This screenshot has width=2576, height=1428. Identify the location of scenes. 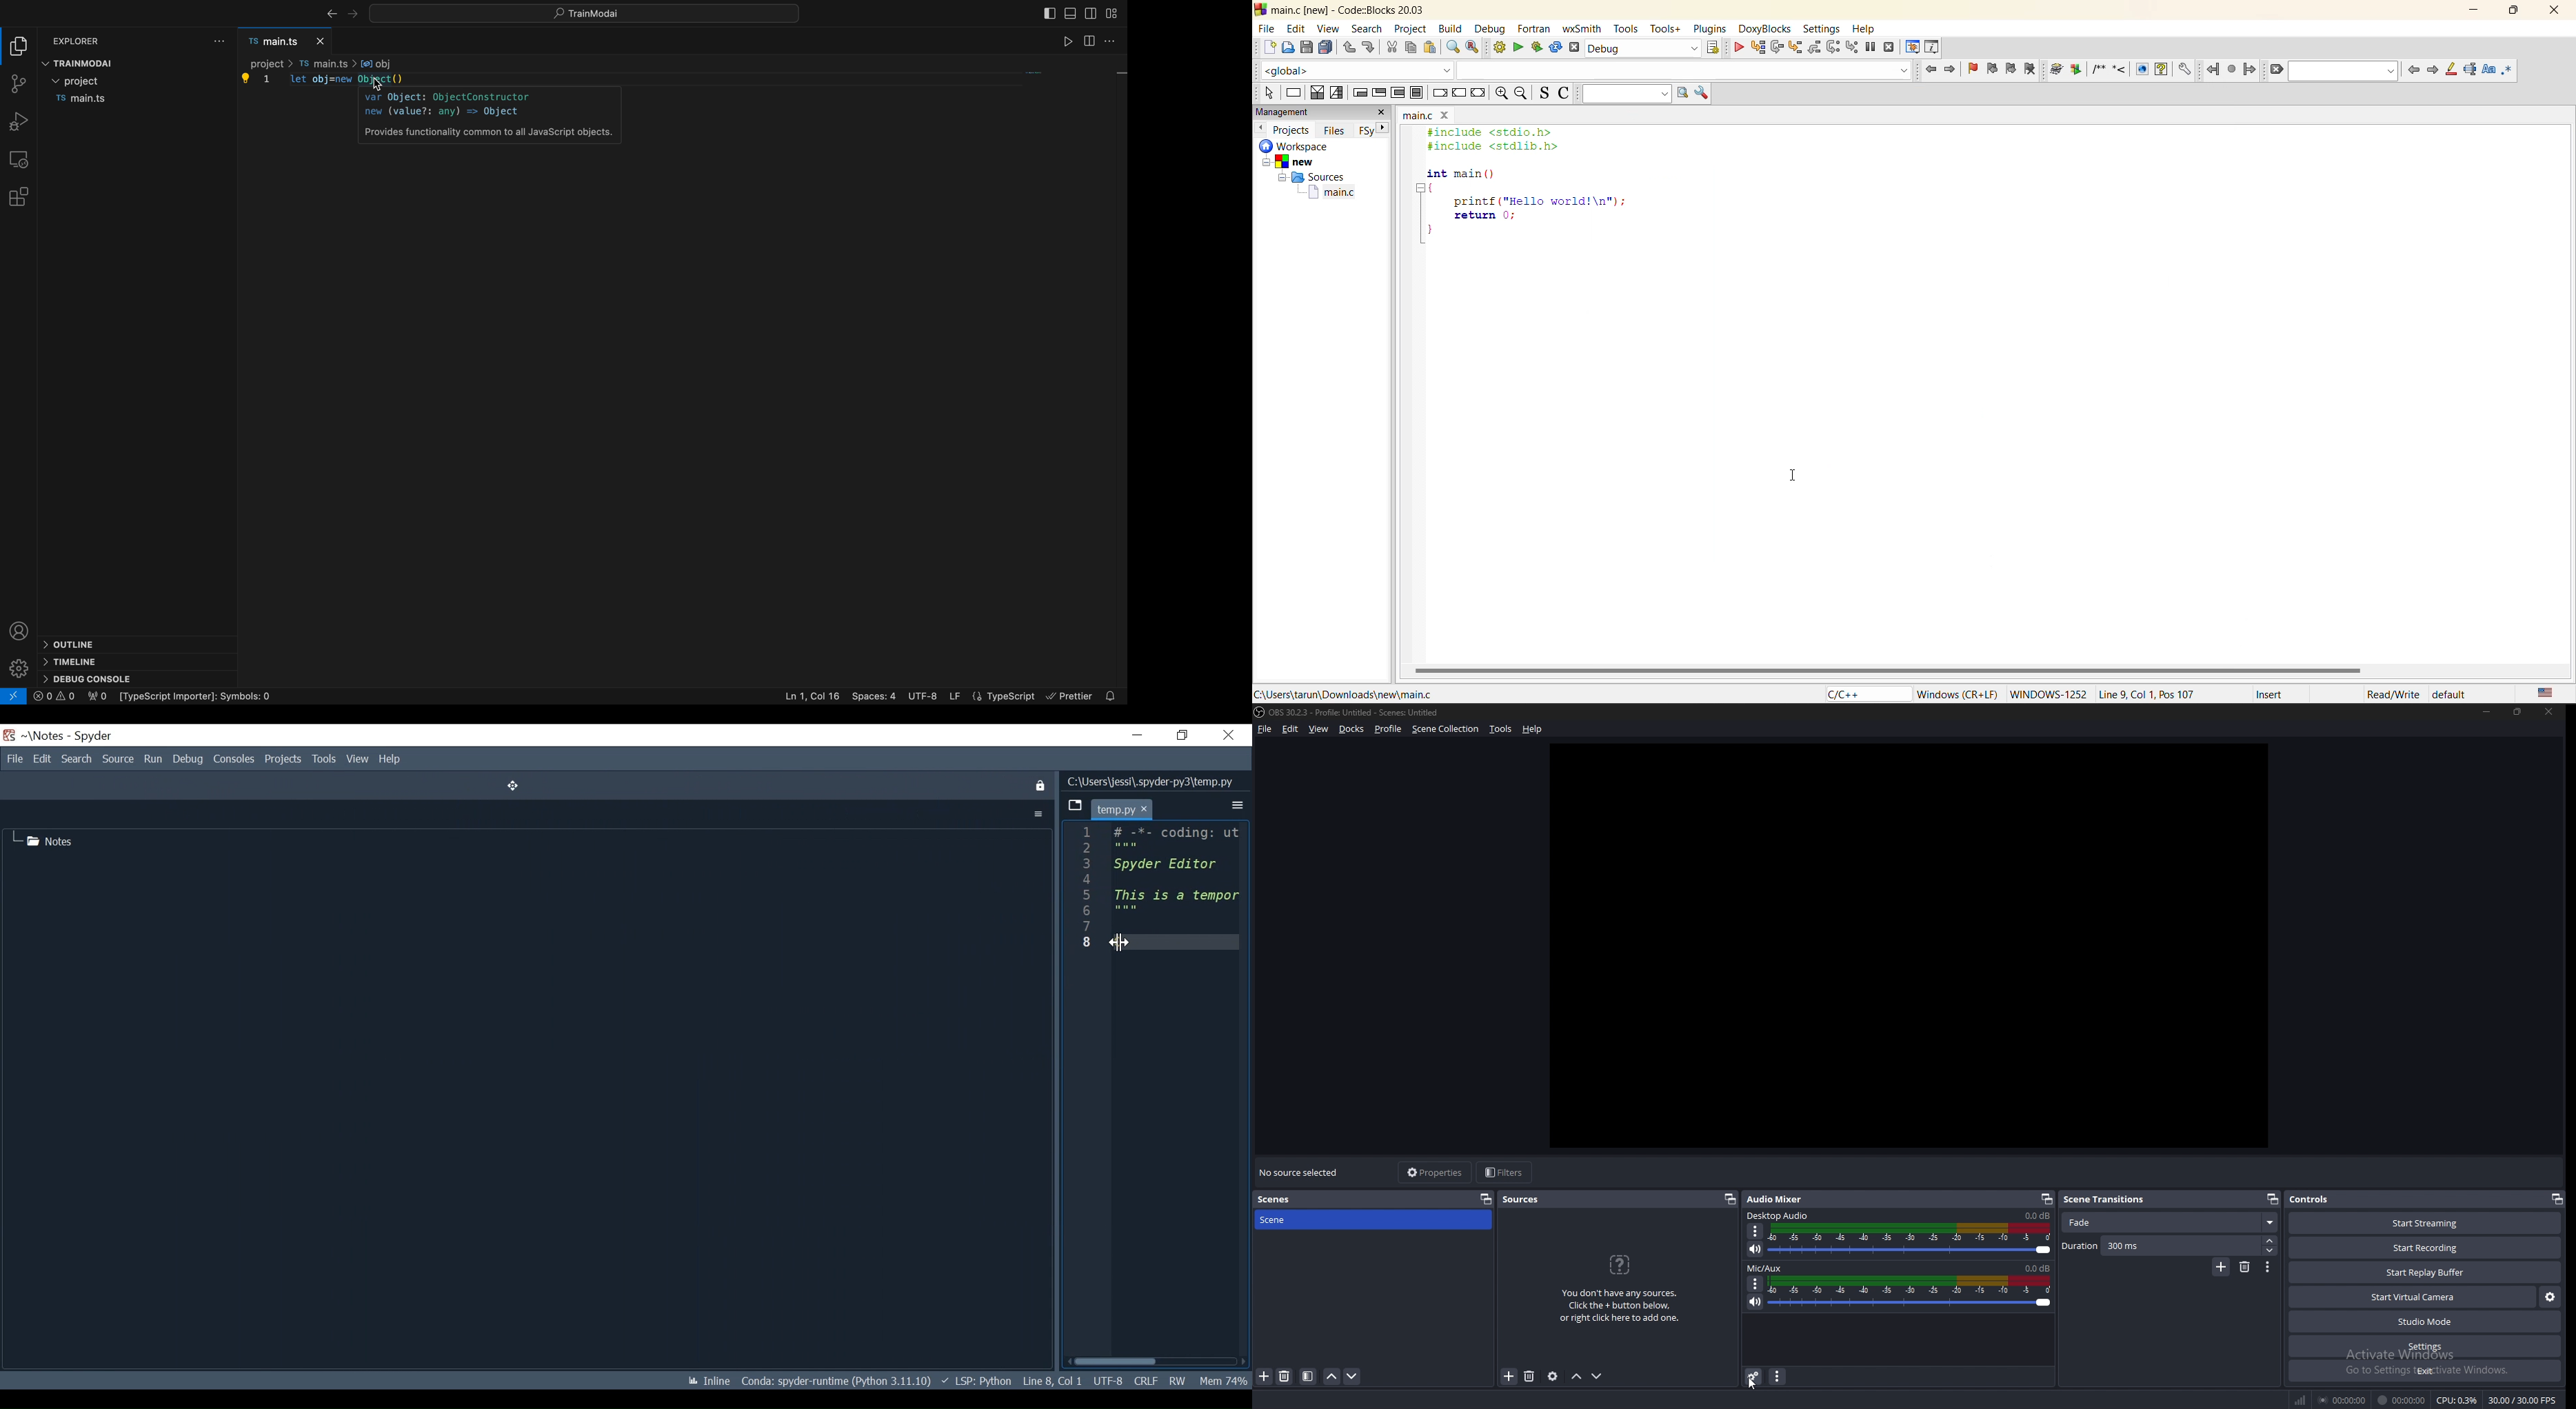
(1288, 1198).